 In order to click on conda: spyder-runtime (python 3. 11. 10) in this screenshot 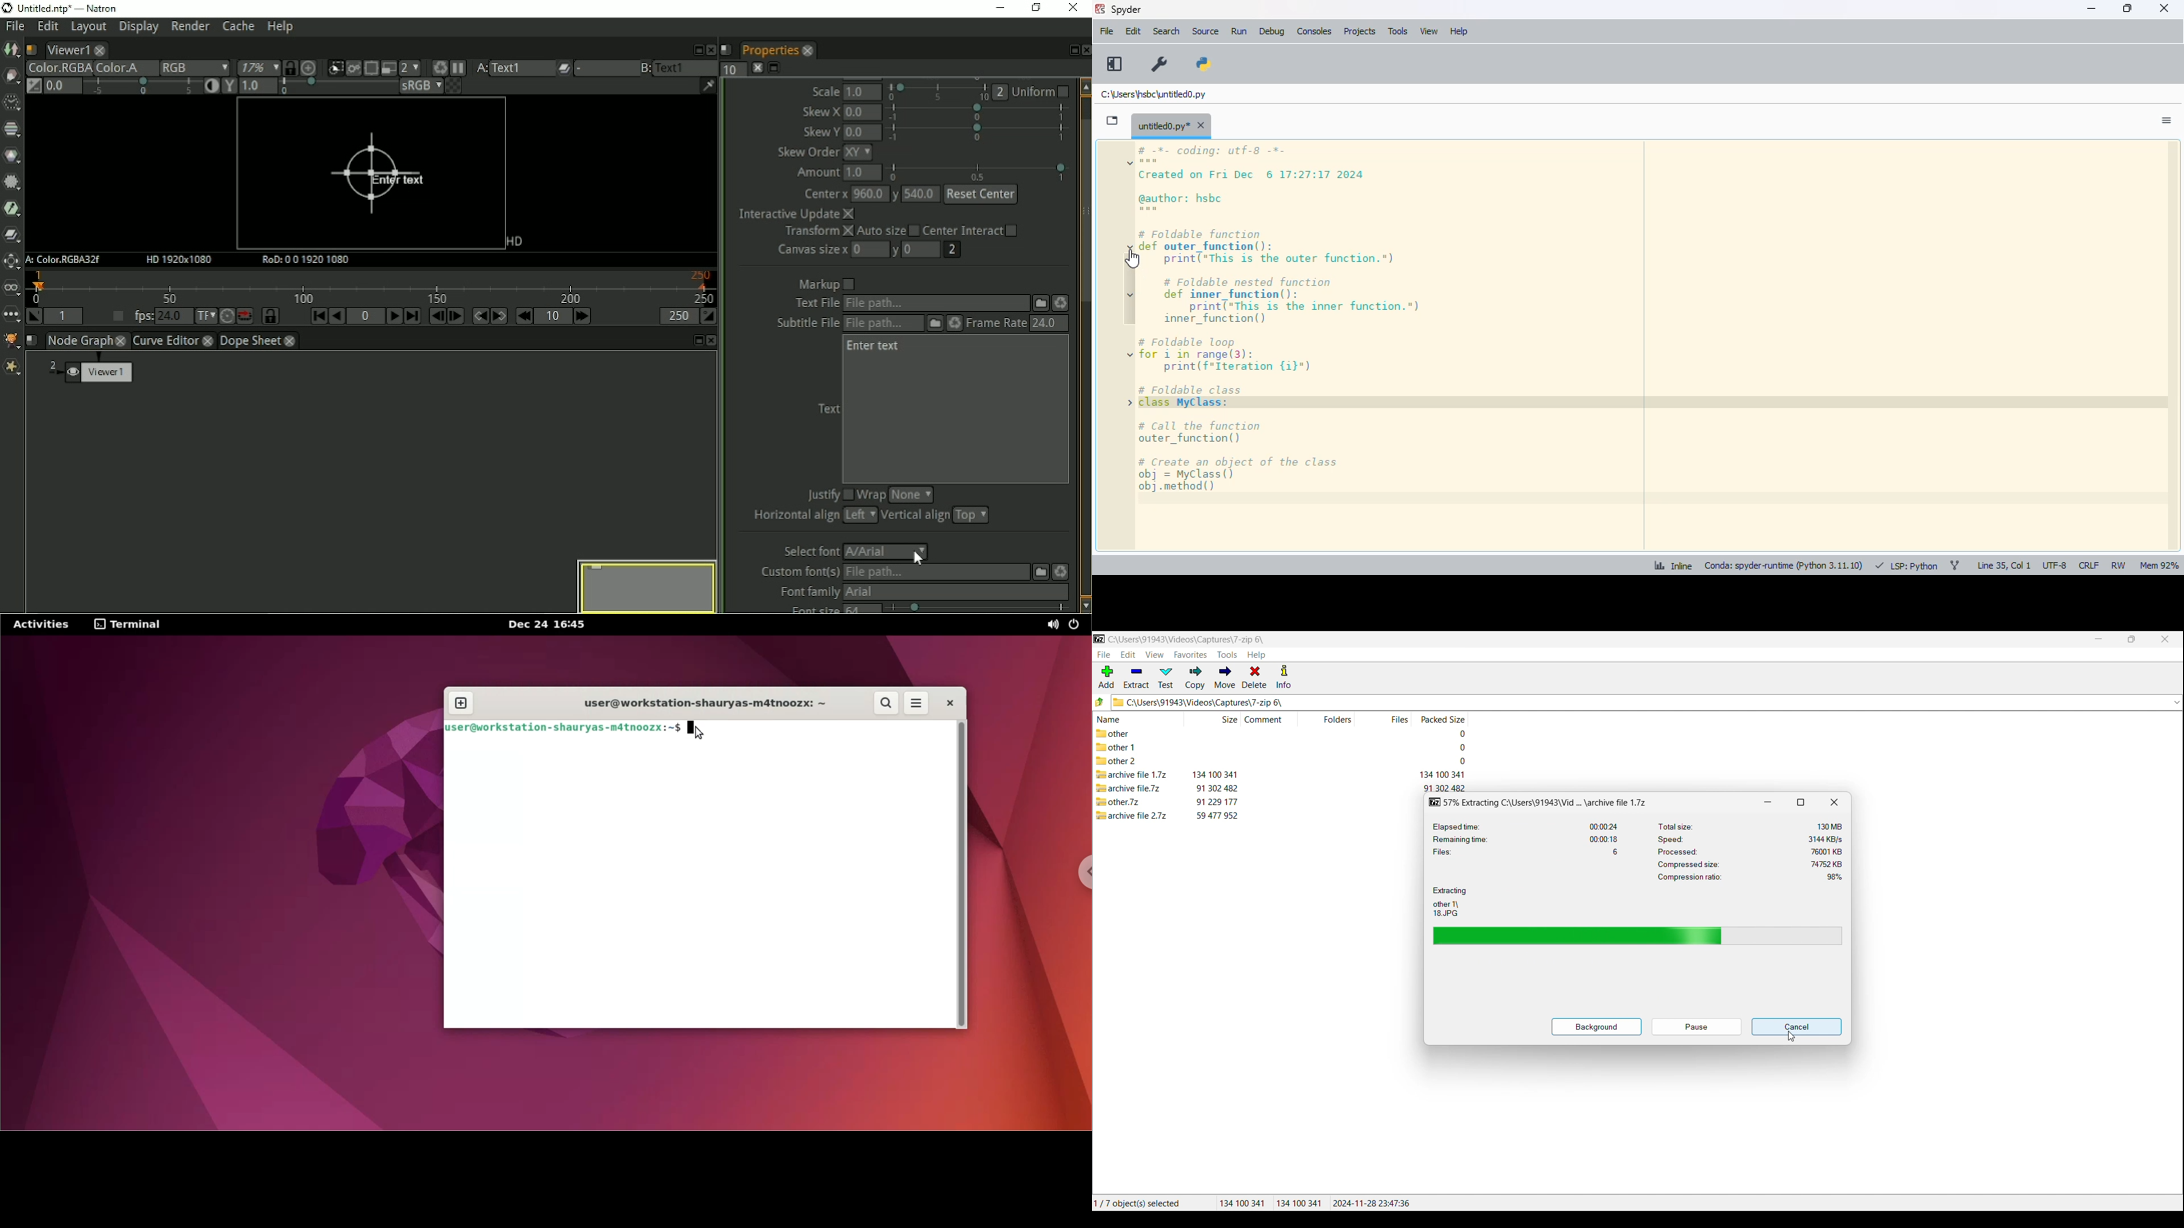, I will do `click(1782, 568)`.